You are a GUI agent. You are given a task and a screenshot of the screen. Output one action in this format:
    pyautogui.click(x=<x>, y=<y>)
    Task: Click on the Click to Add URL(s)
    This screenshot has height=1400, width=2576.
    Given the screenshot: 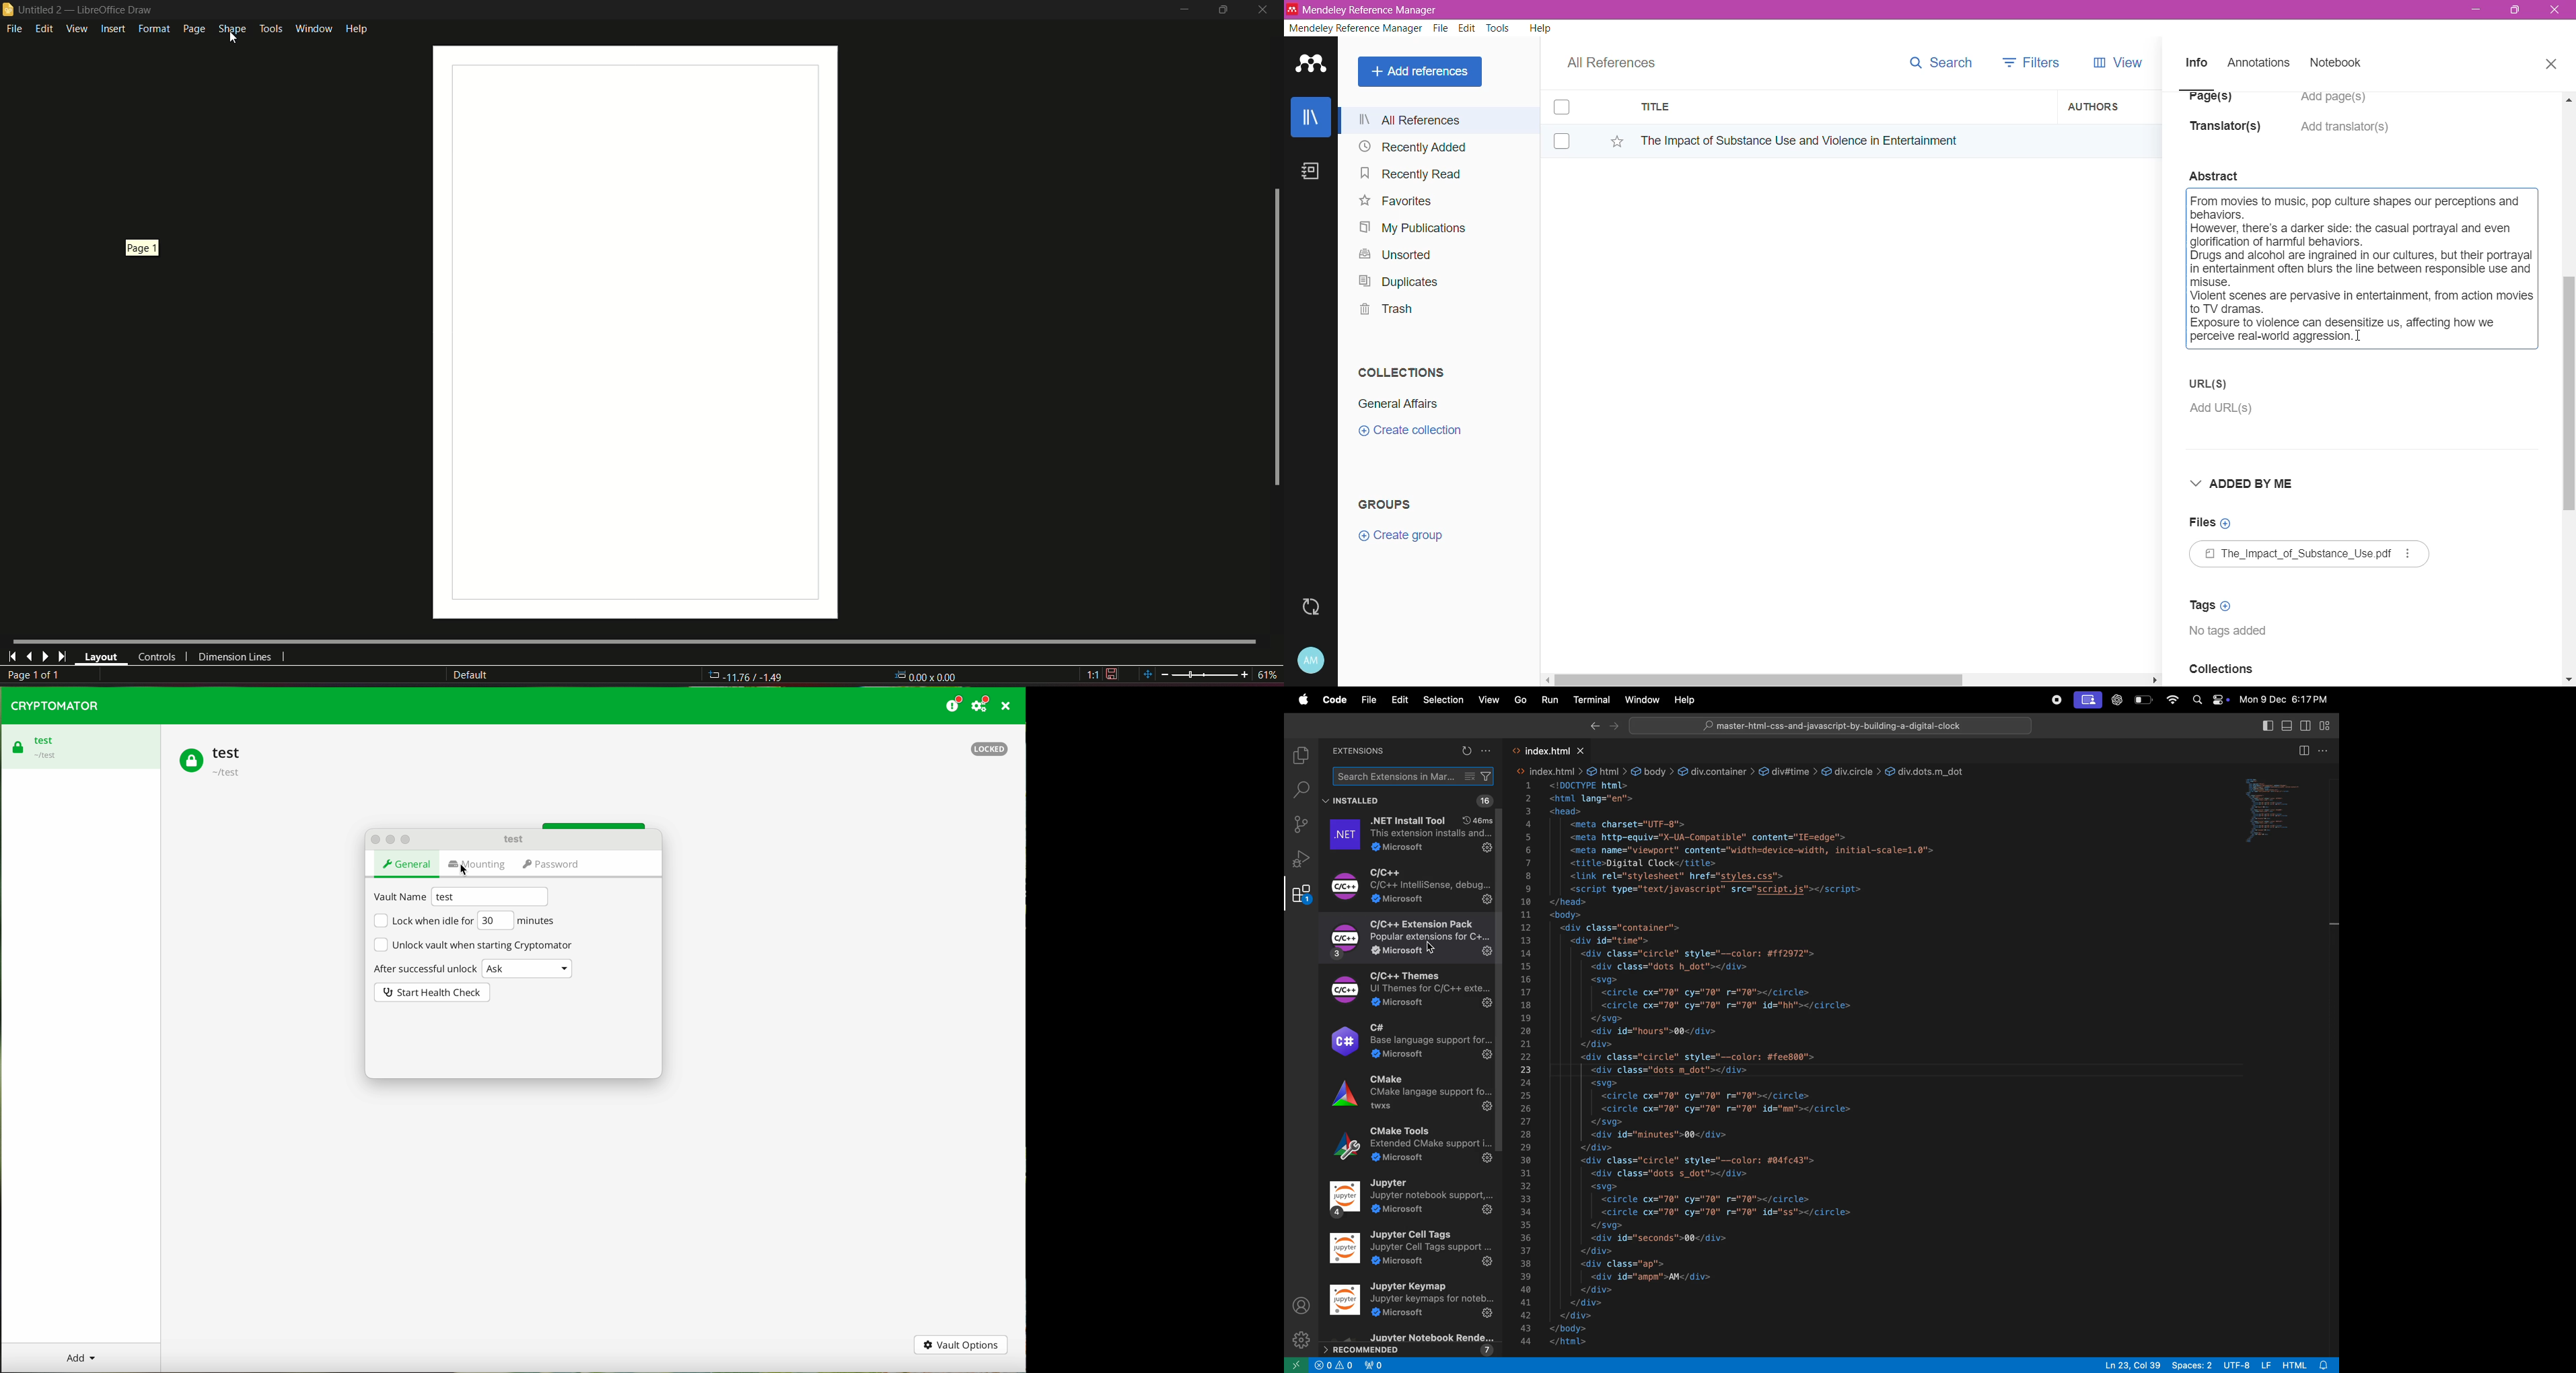 What is the action you would take?
    pyautogui.click(x=2219, y=411)
    